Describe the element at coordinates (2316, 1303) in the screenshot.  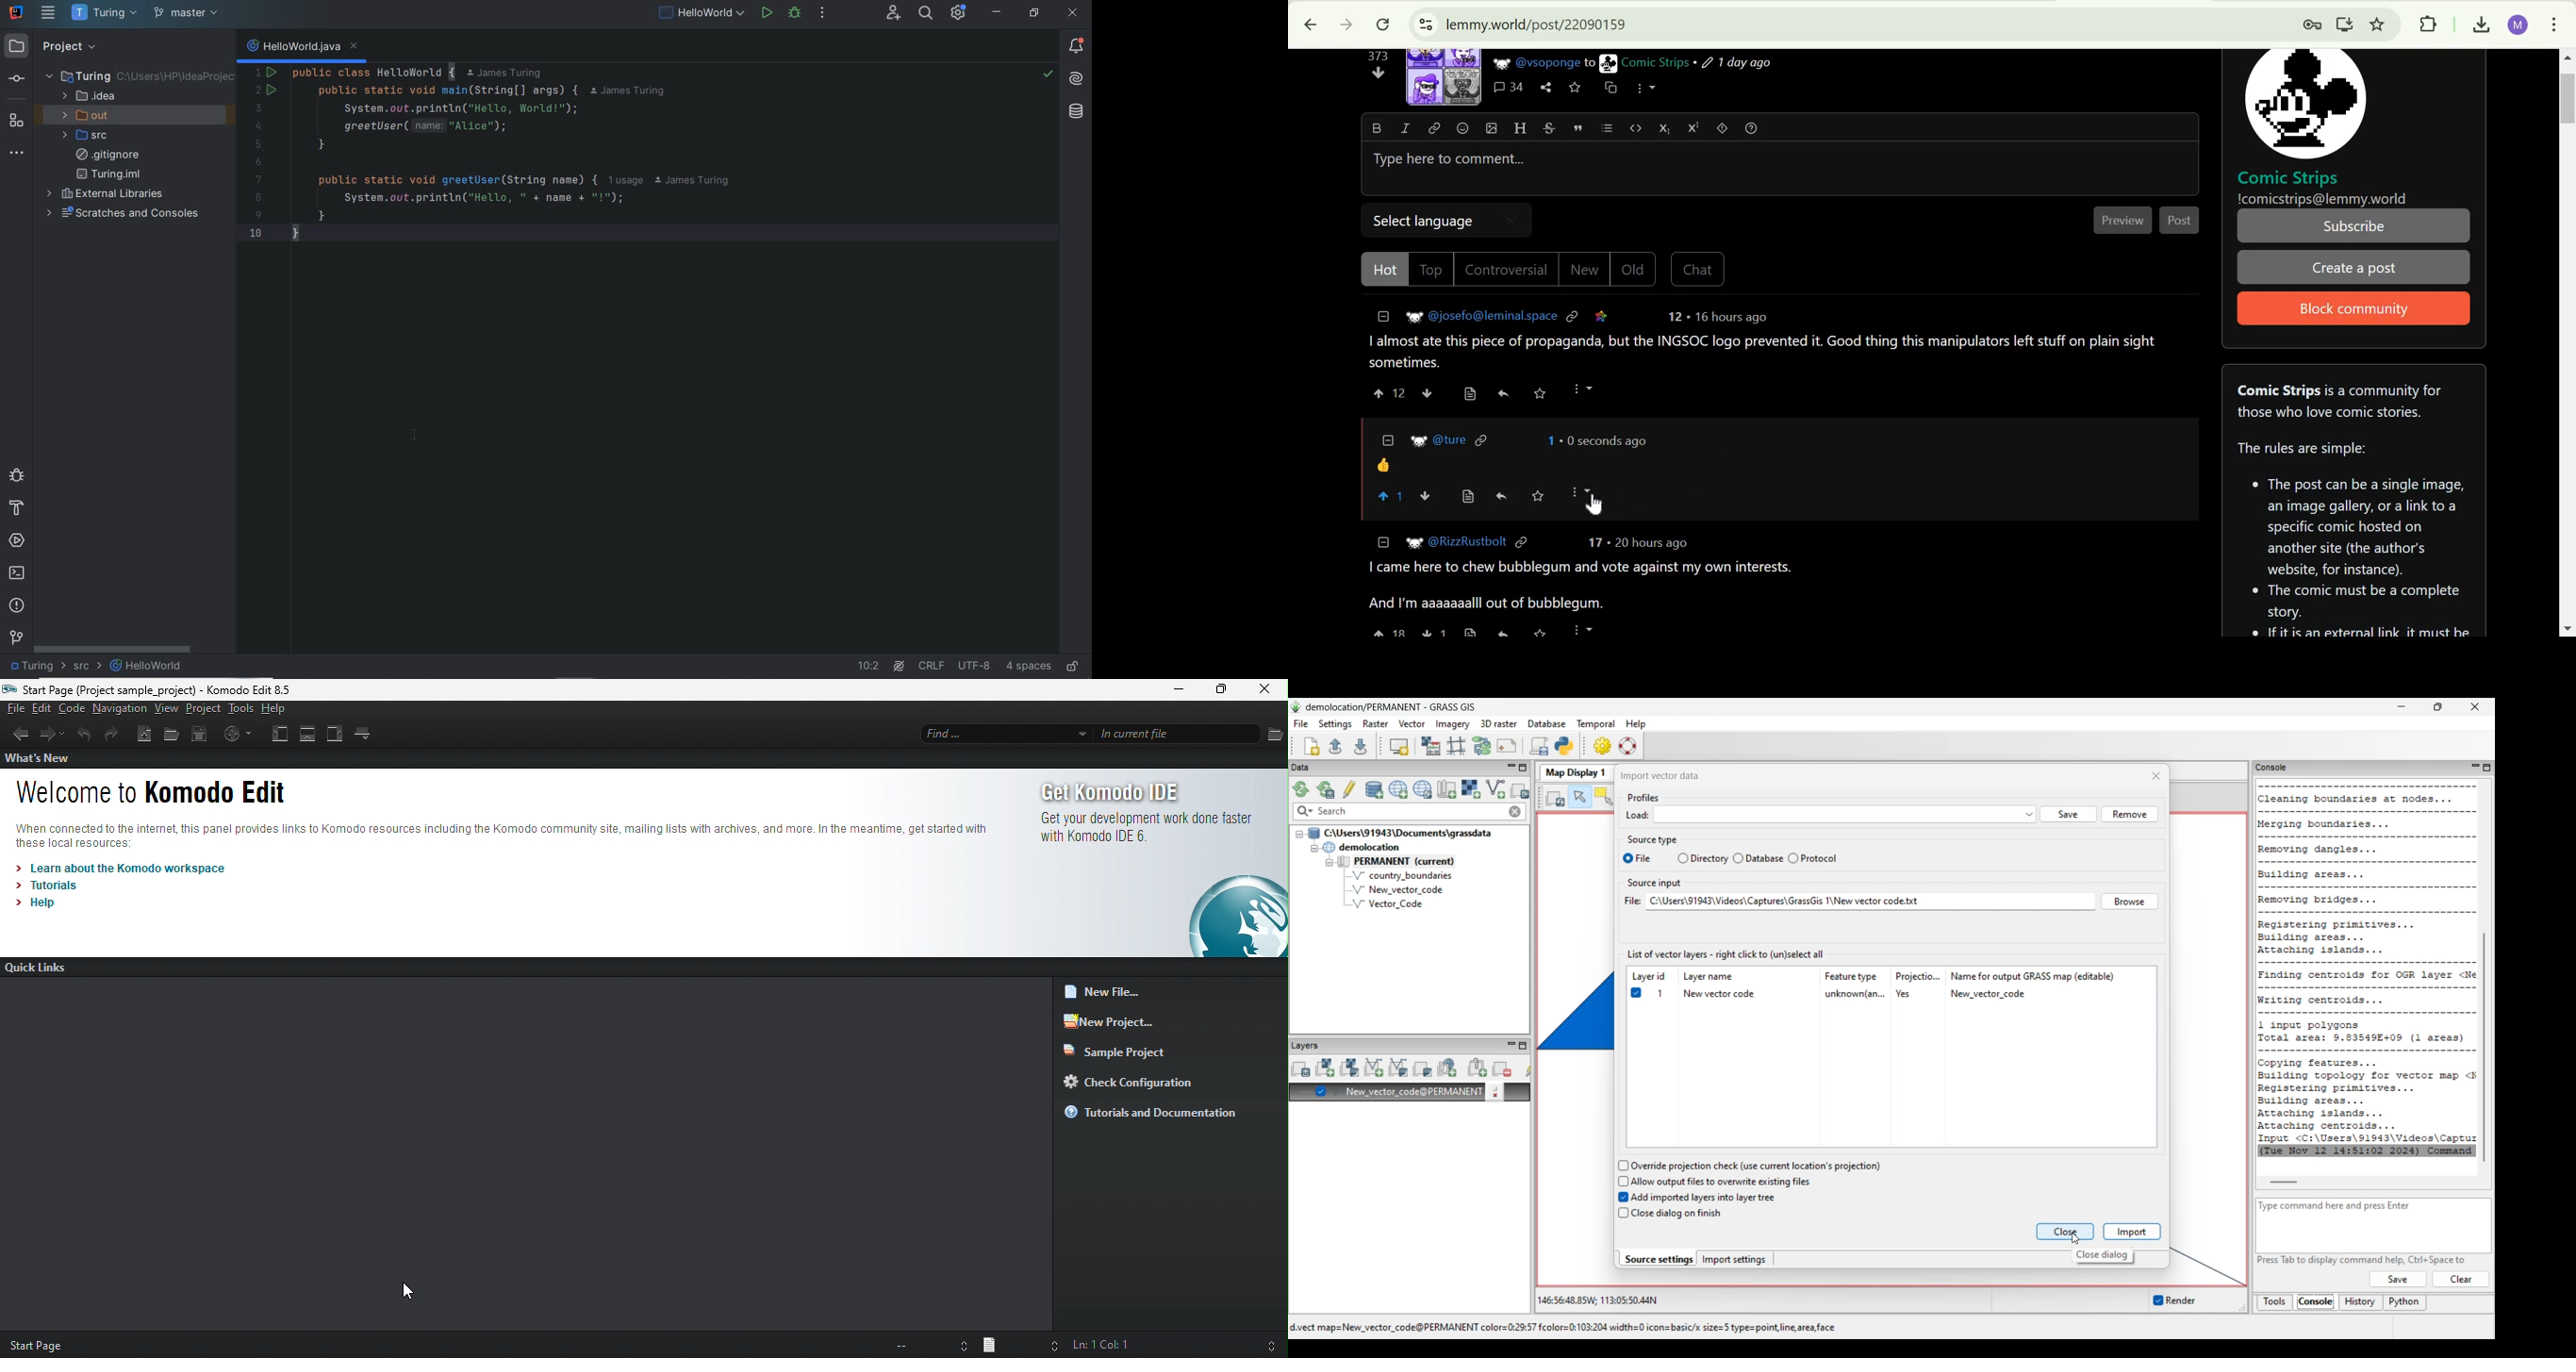
I see `Console` at that location.